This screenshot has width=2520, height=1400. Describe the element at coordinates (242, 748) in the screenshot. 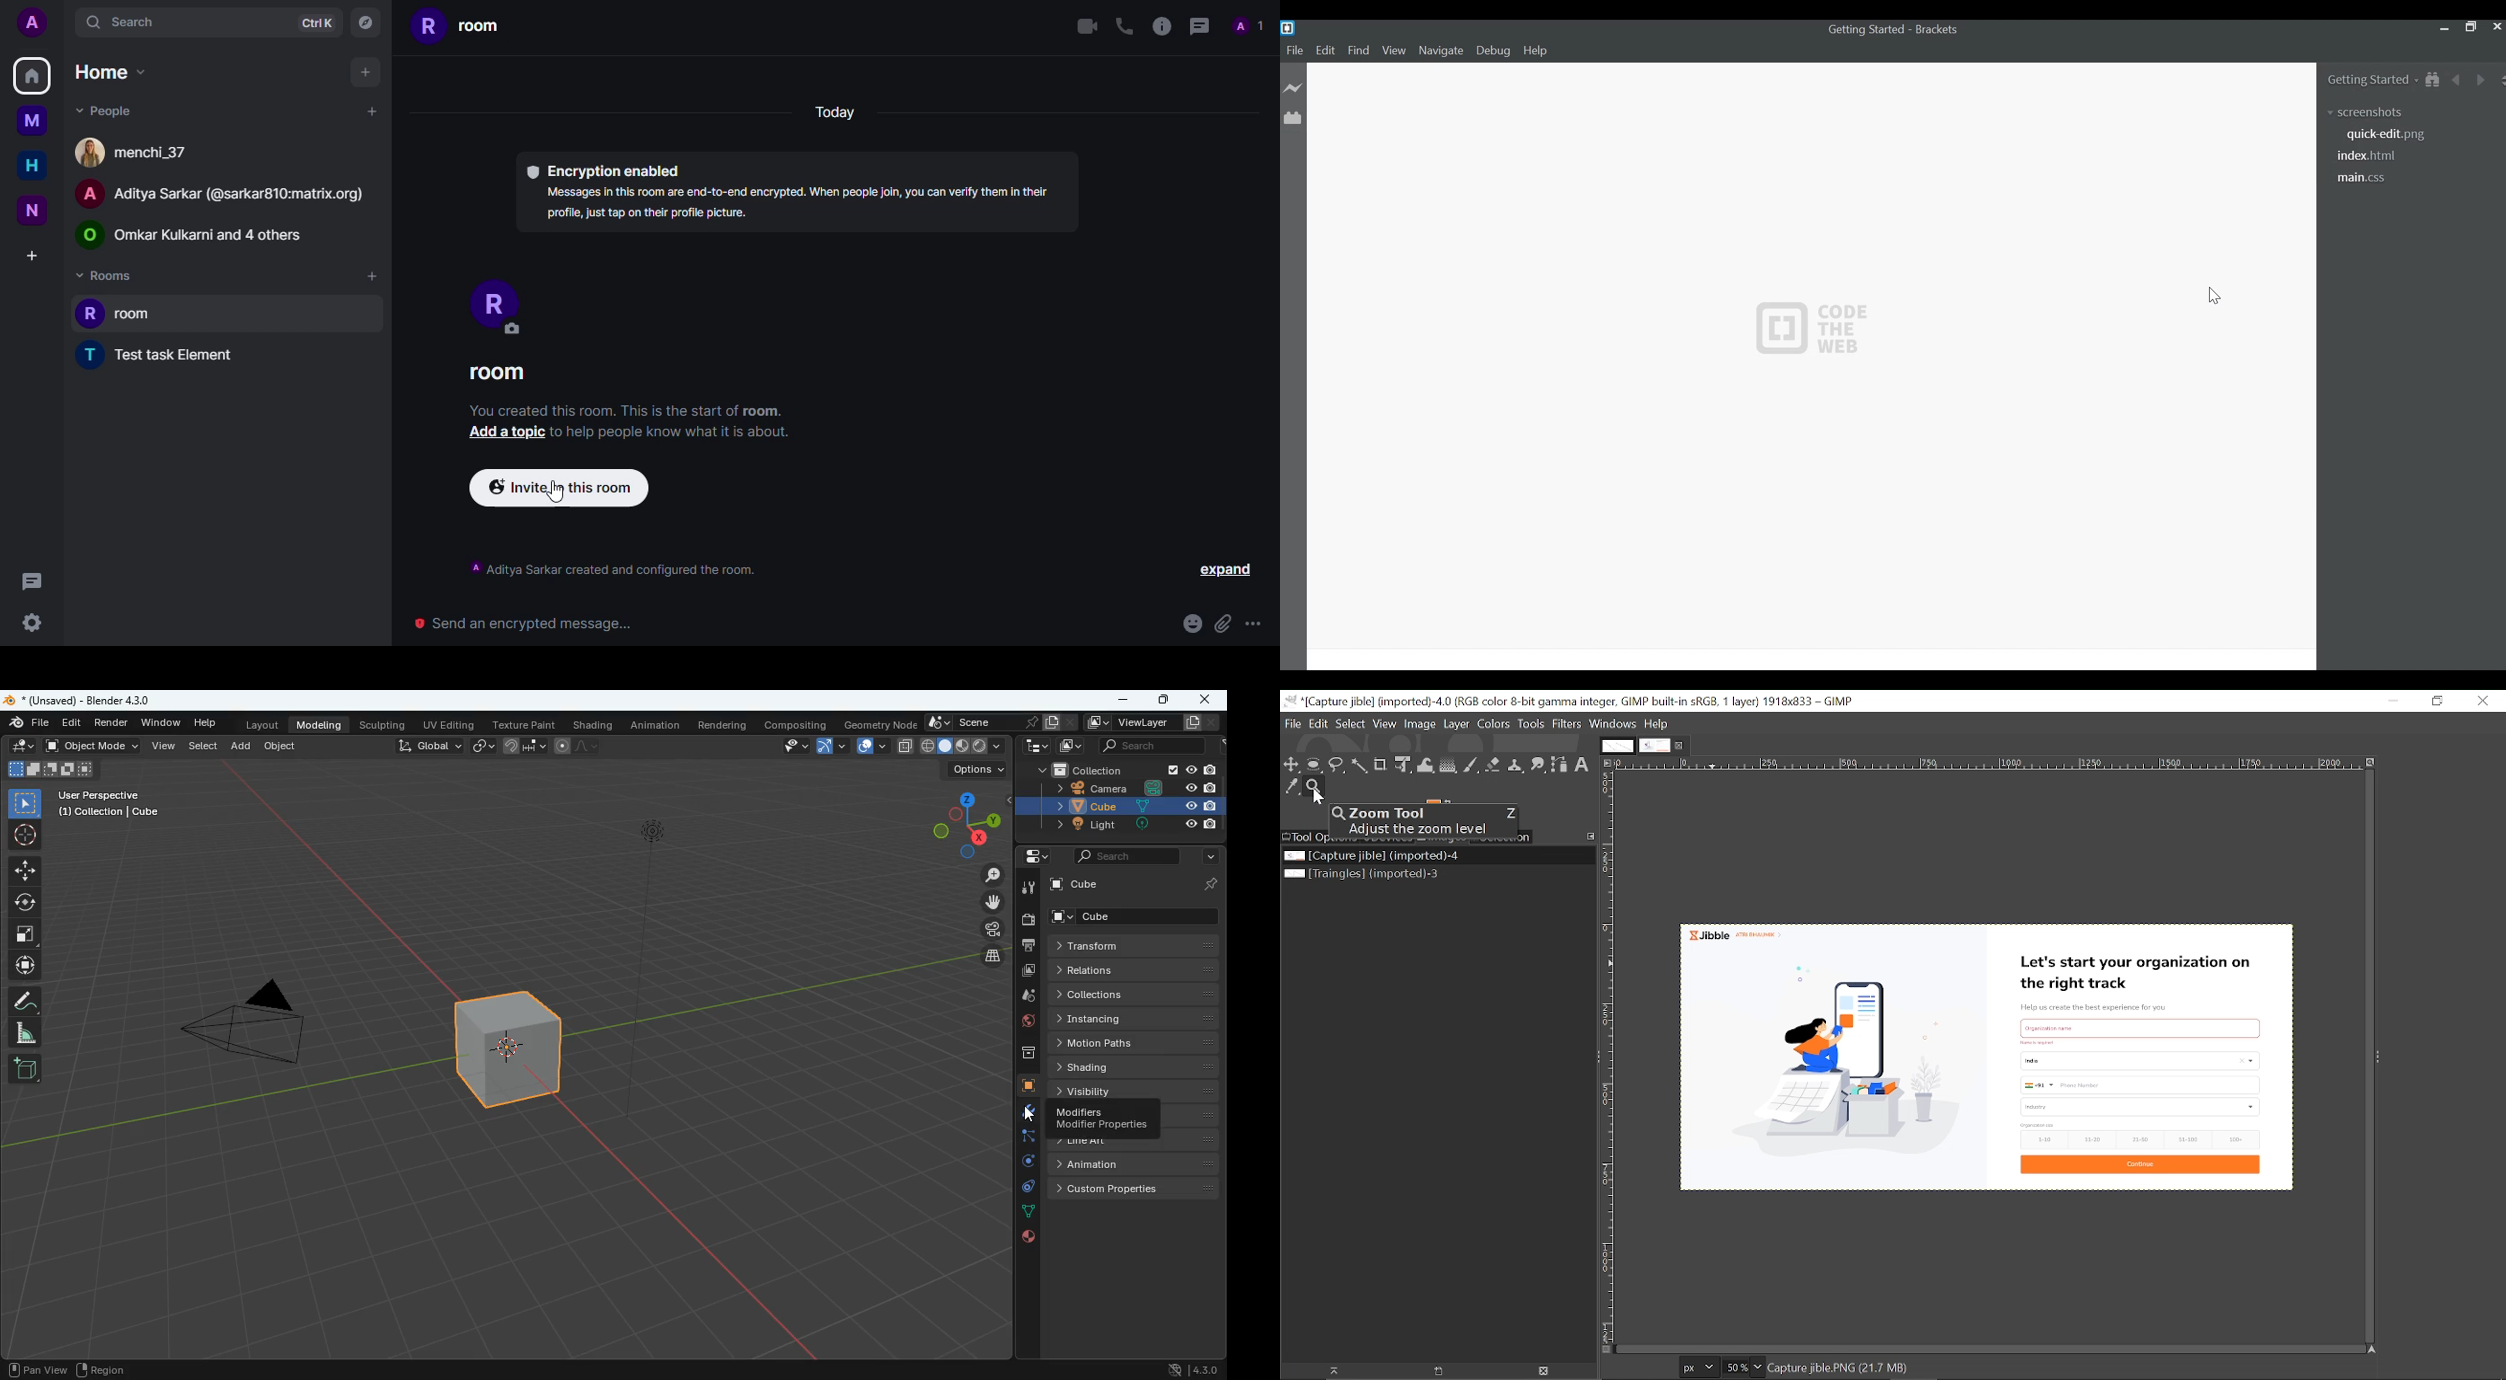

I see `add` at that location.